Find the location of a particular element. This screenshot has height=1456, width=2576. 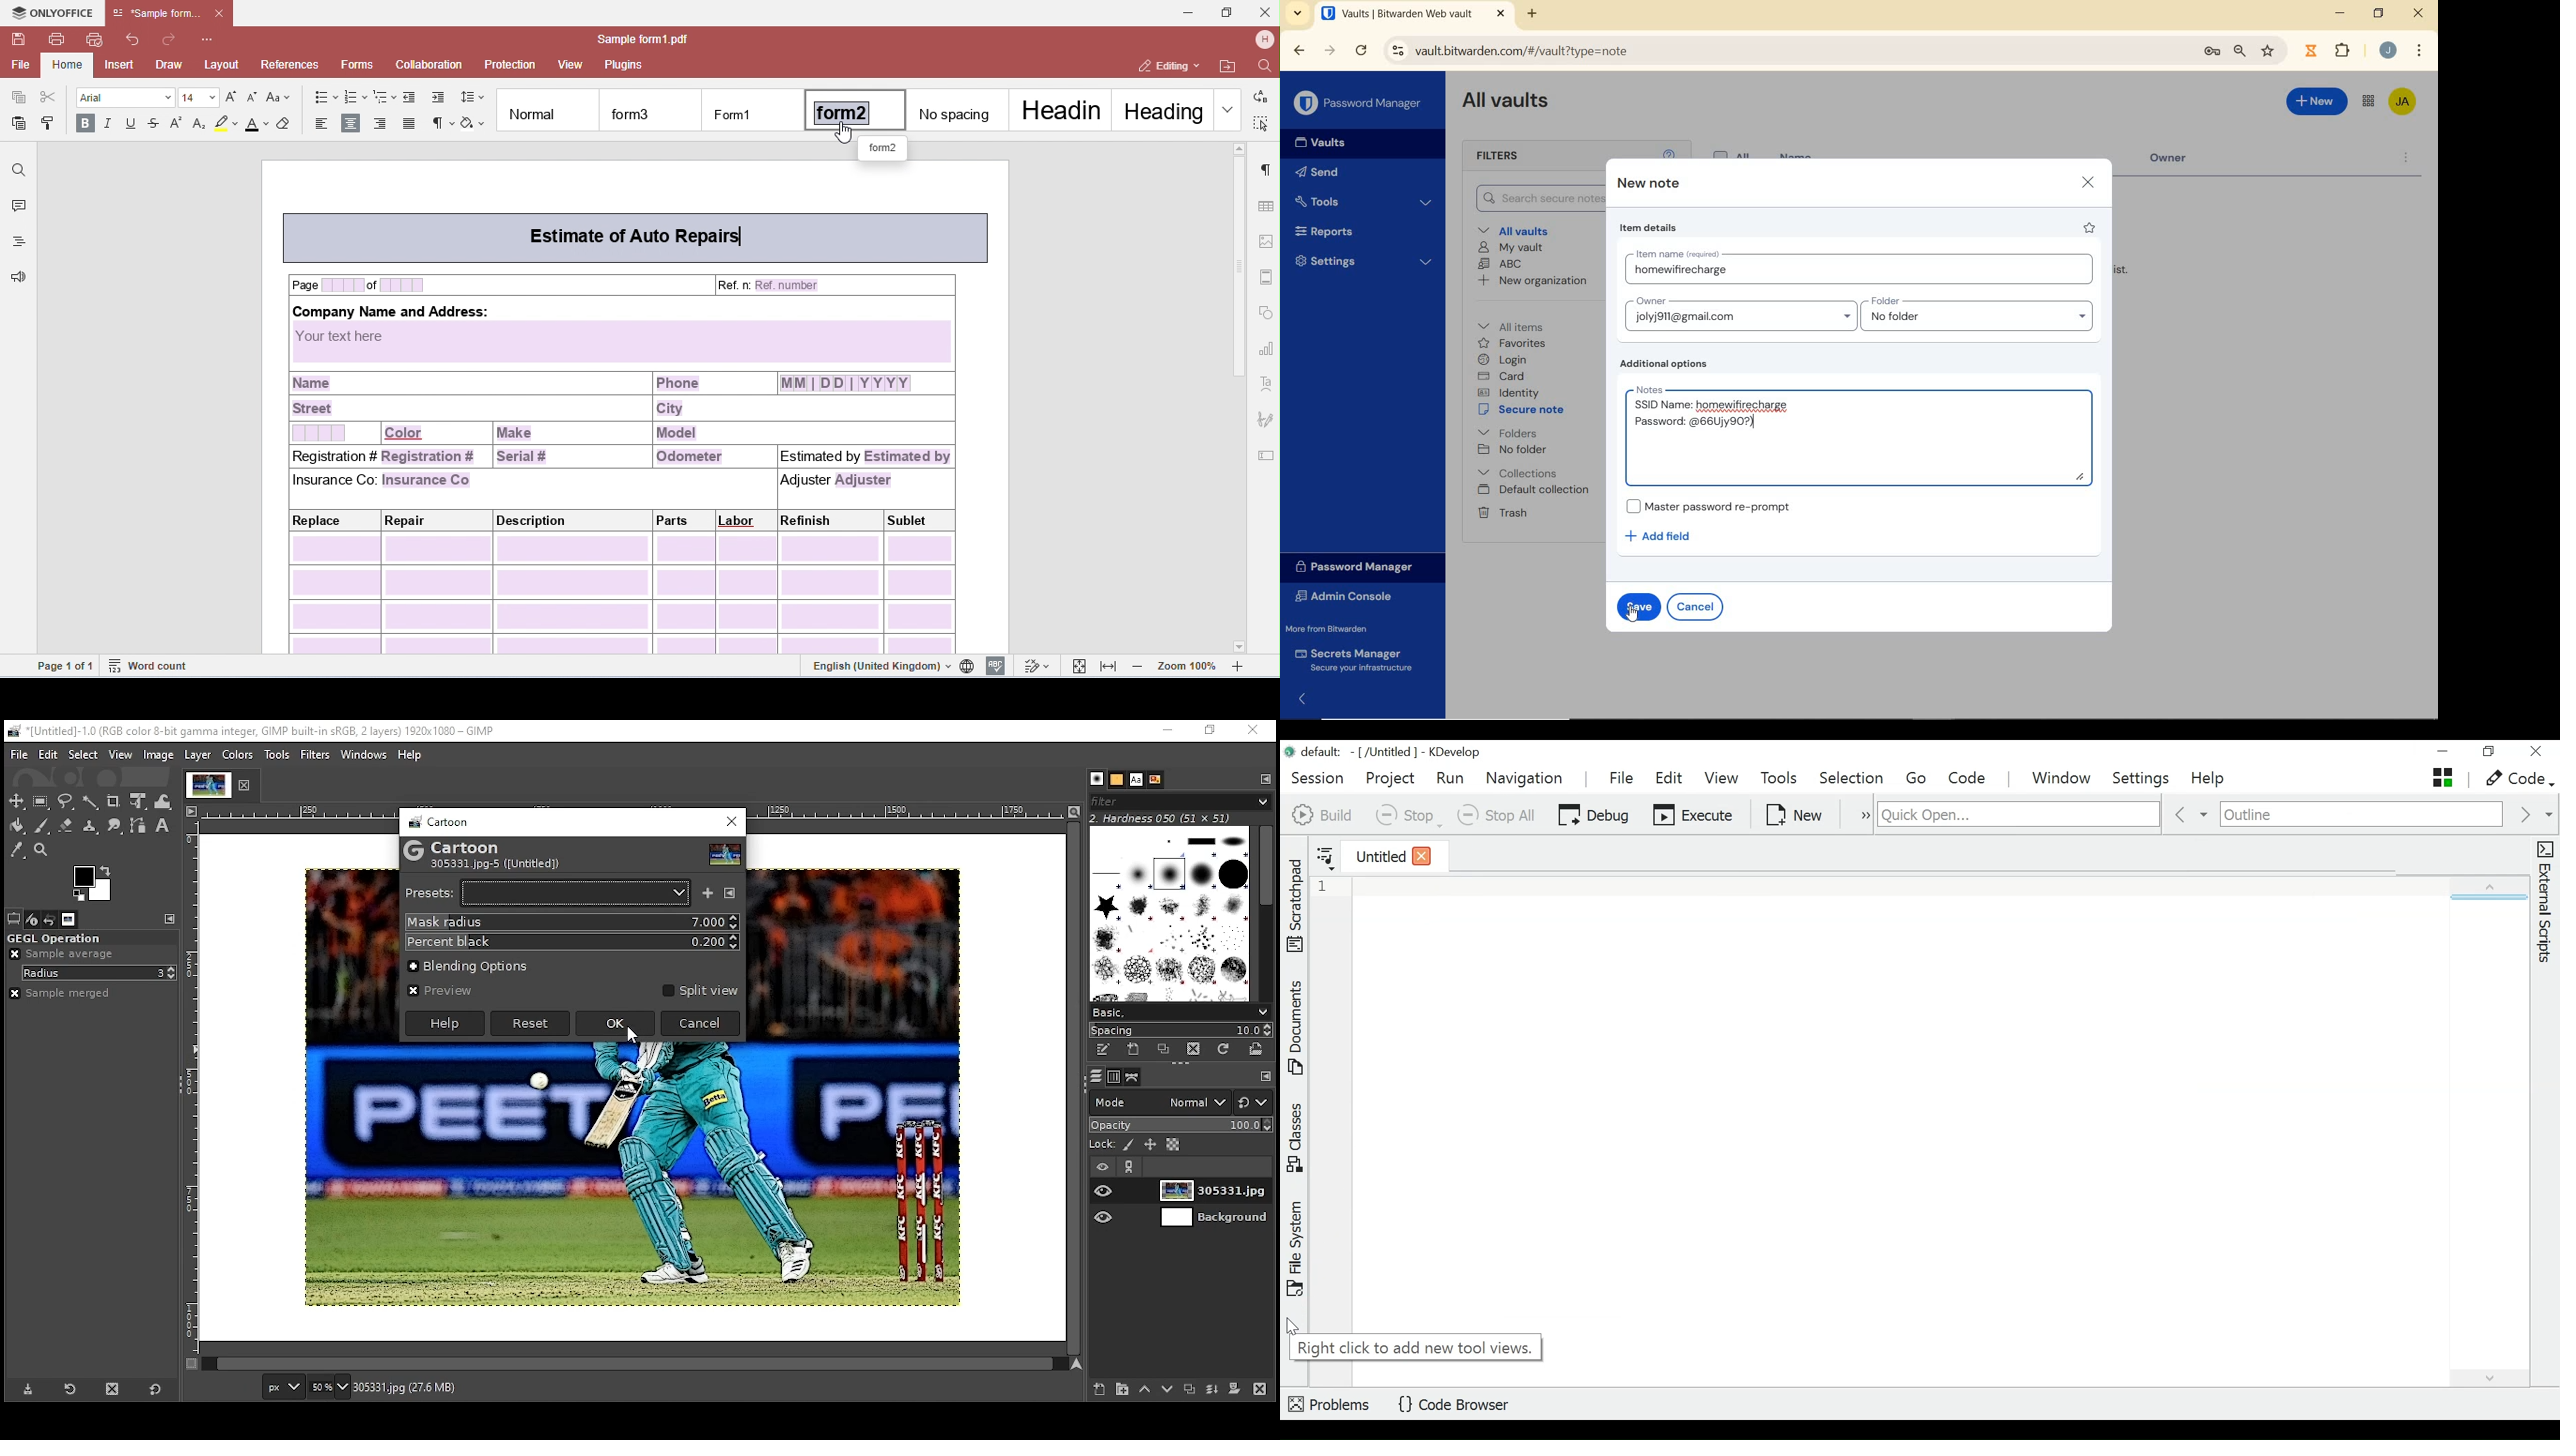

Show sorted list of opened documents is located at coordinates (1325, 857).